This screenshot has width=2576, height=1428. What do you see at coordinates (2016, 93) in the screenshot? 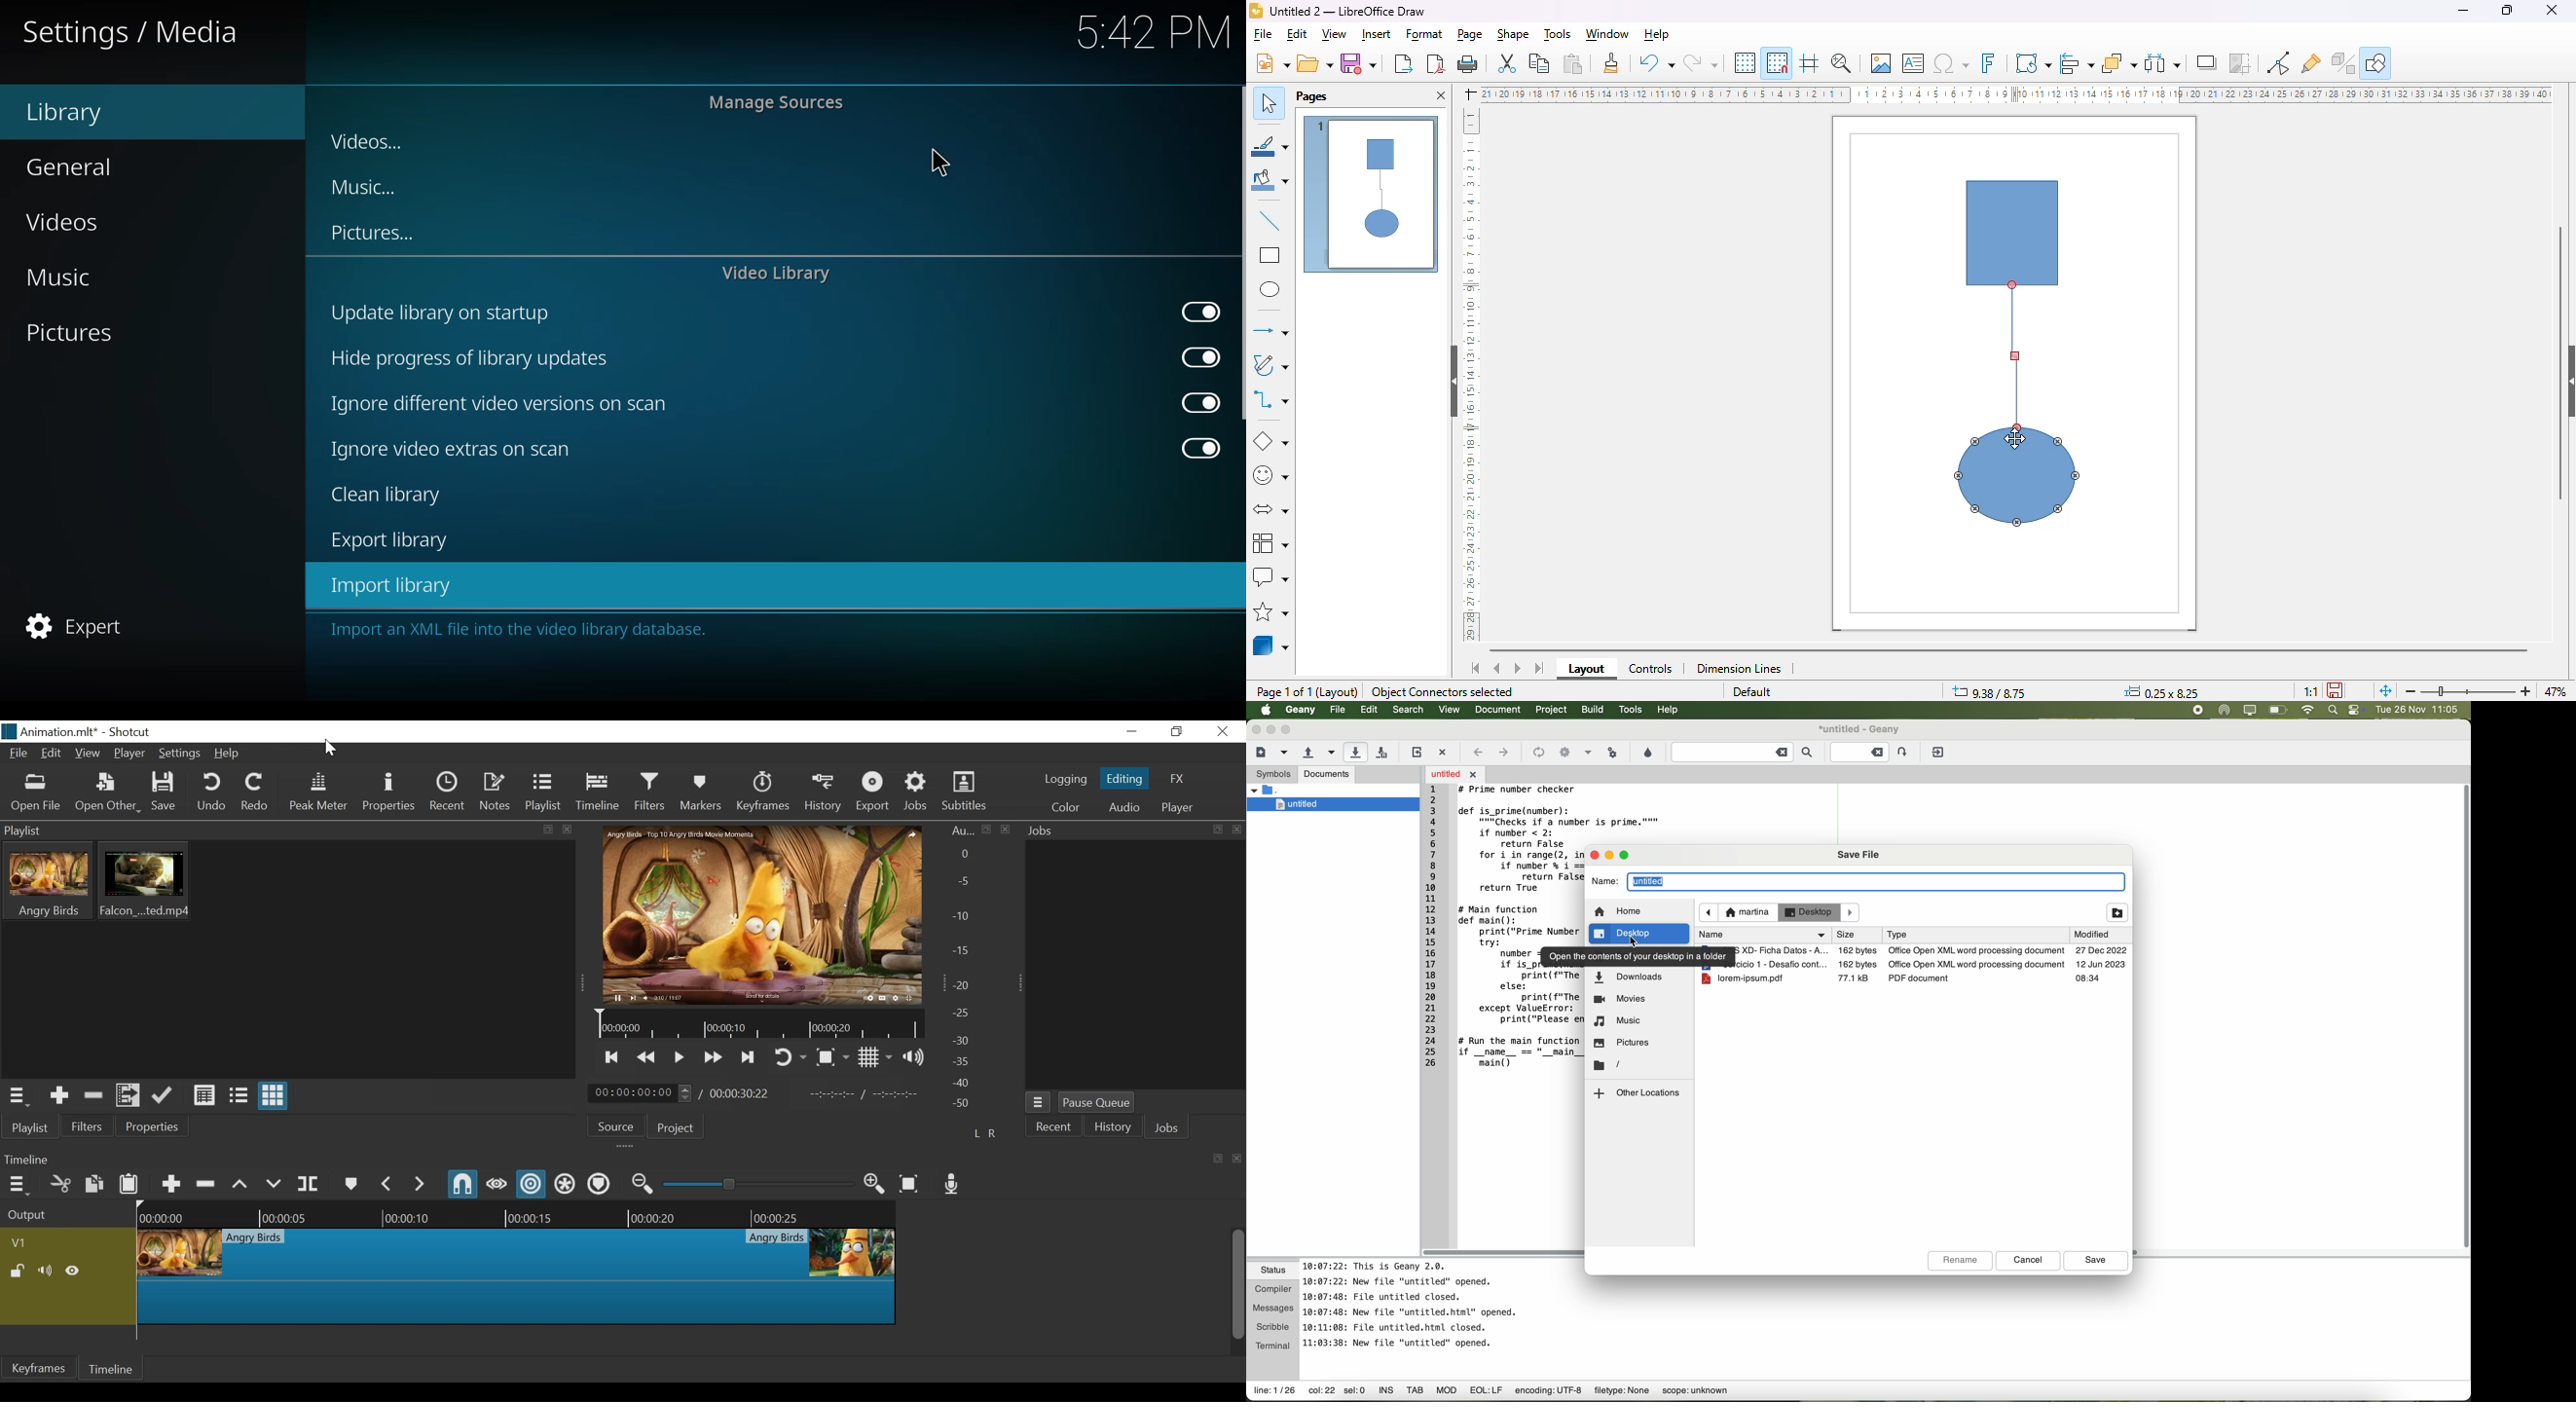
I see `ruler` at bounding box center [2016, 93].